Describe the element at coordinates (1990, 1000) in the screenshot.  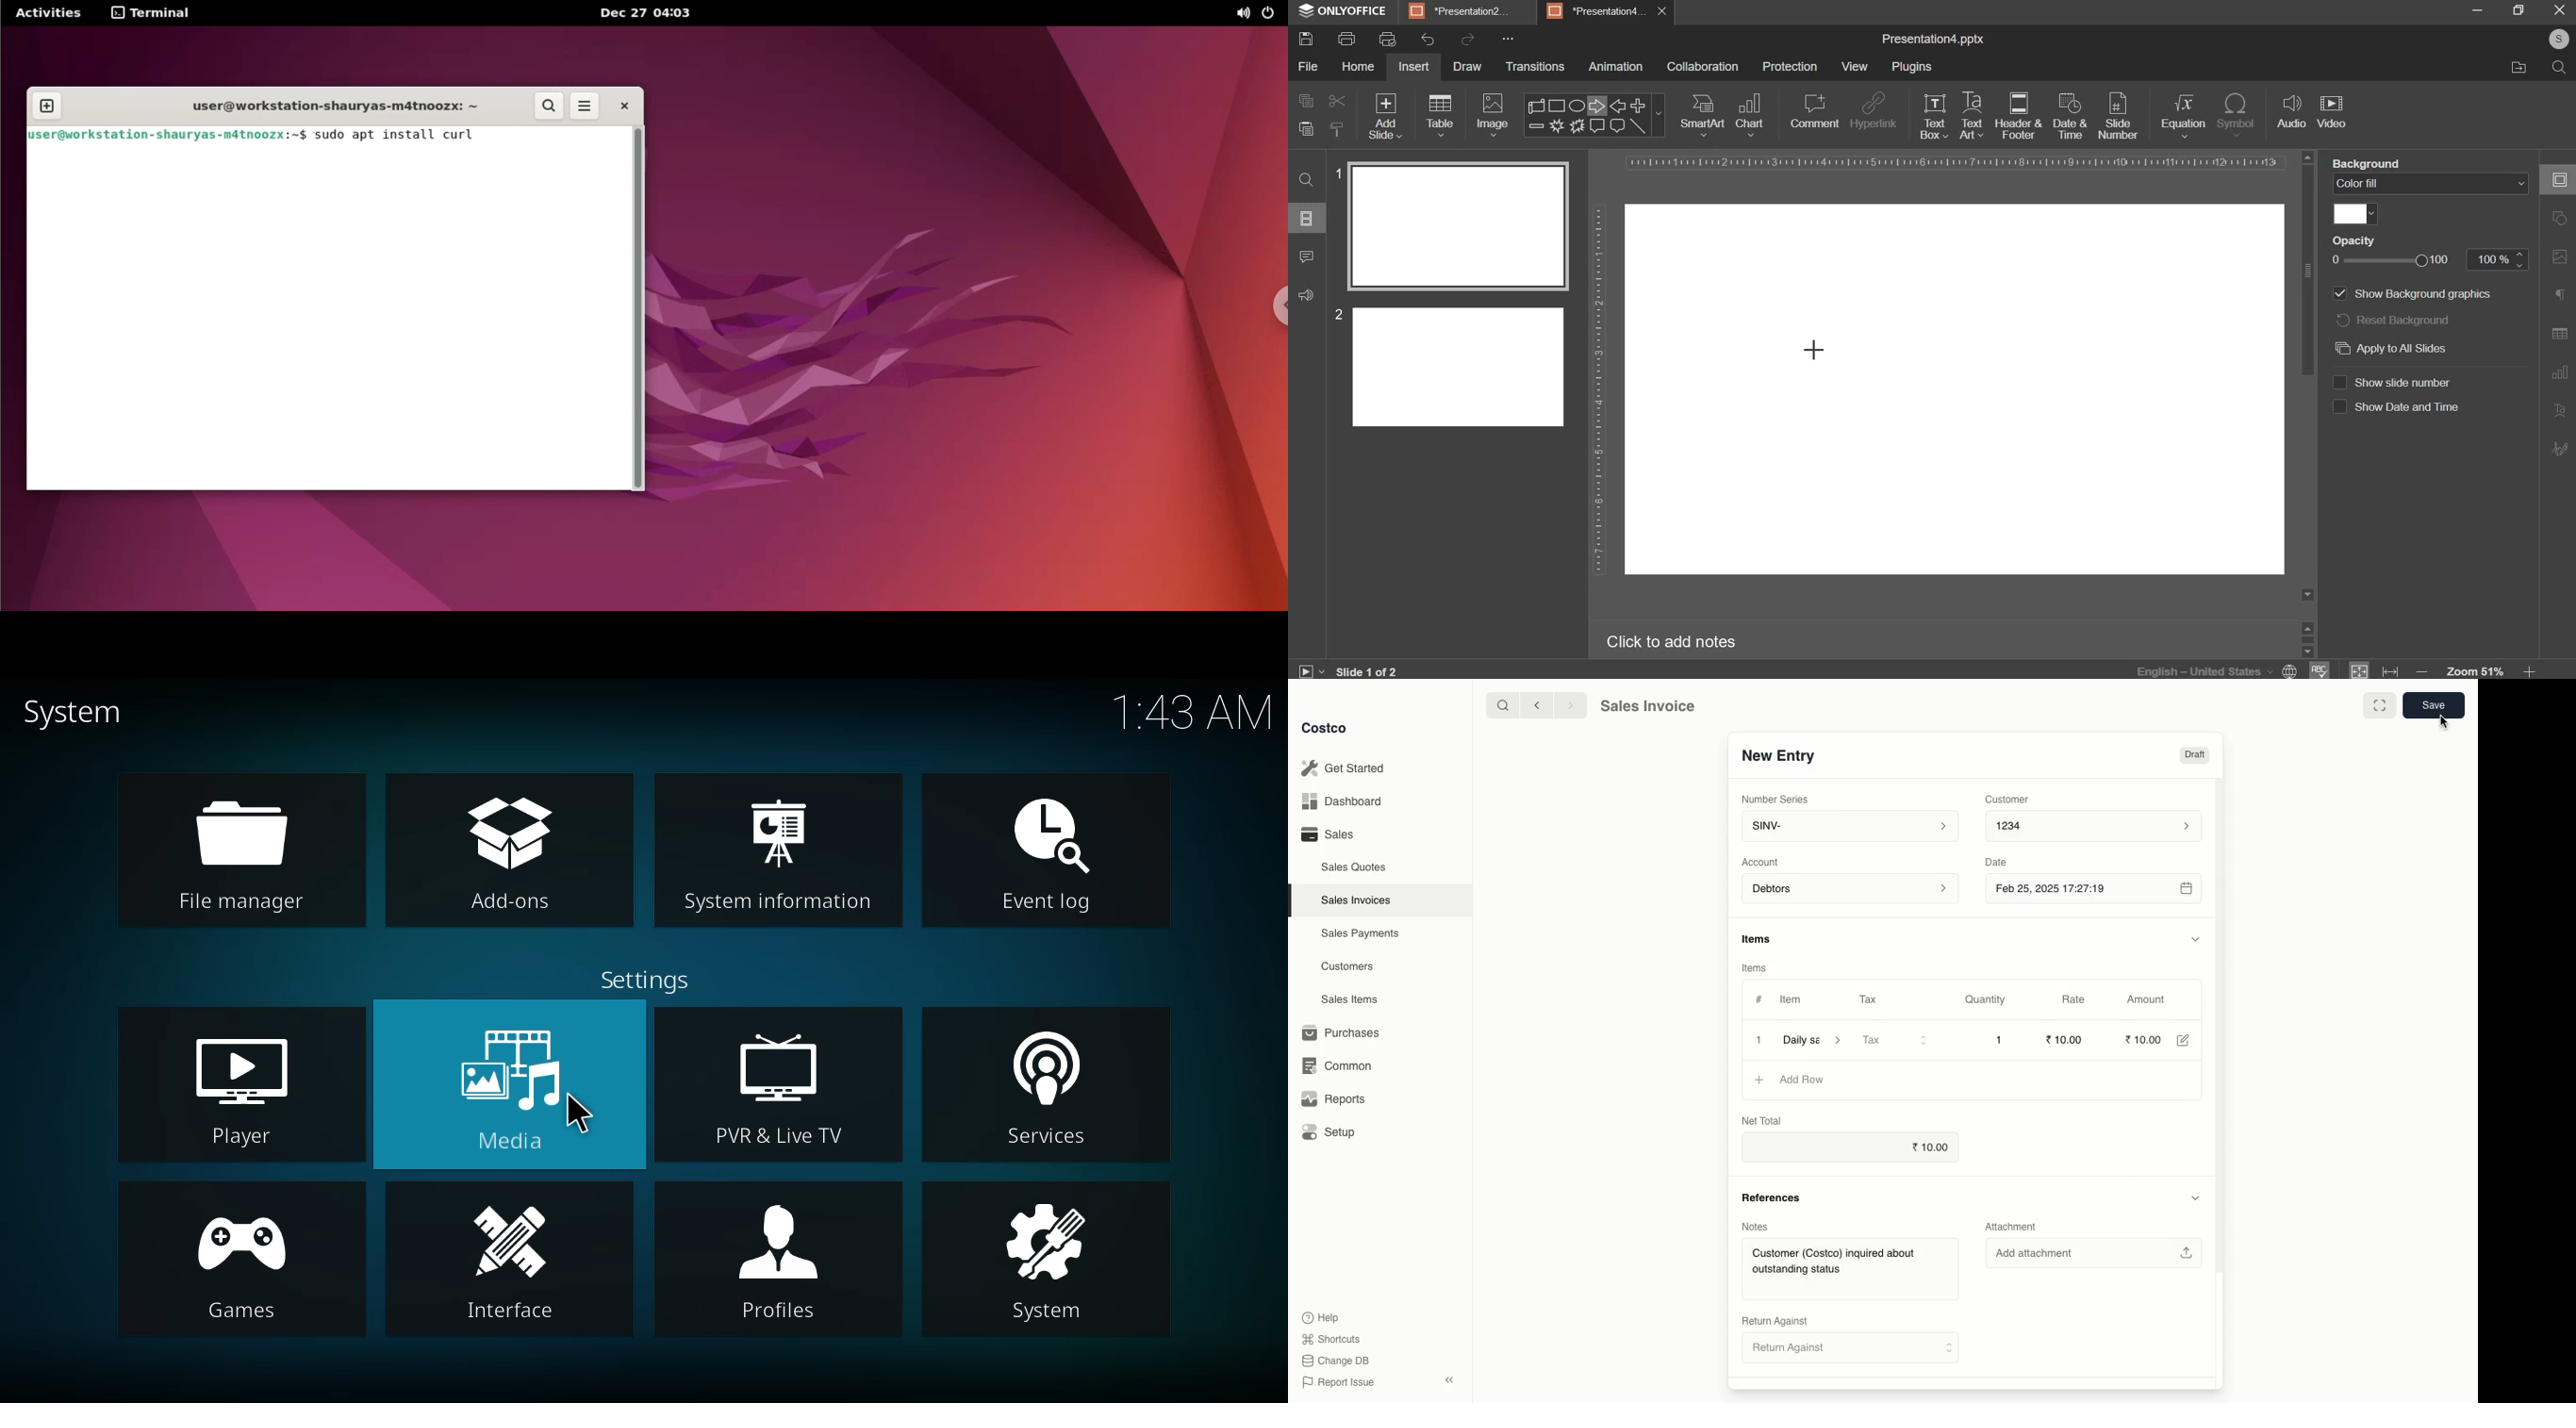
I see `Quantity` at that location.